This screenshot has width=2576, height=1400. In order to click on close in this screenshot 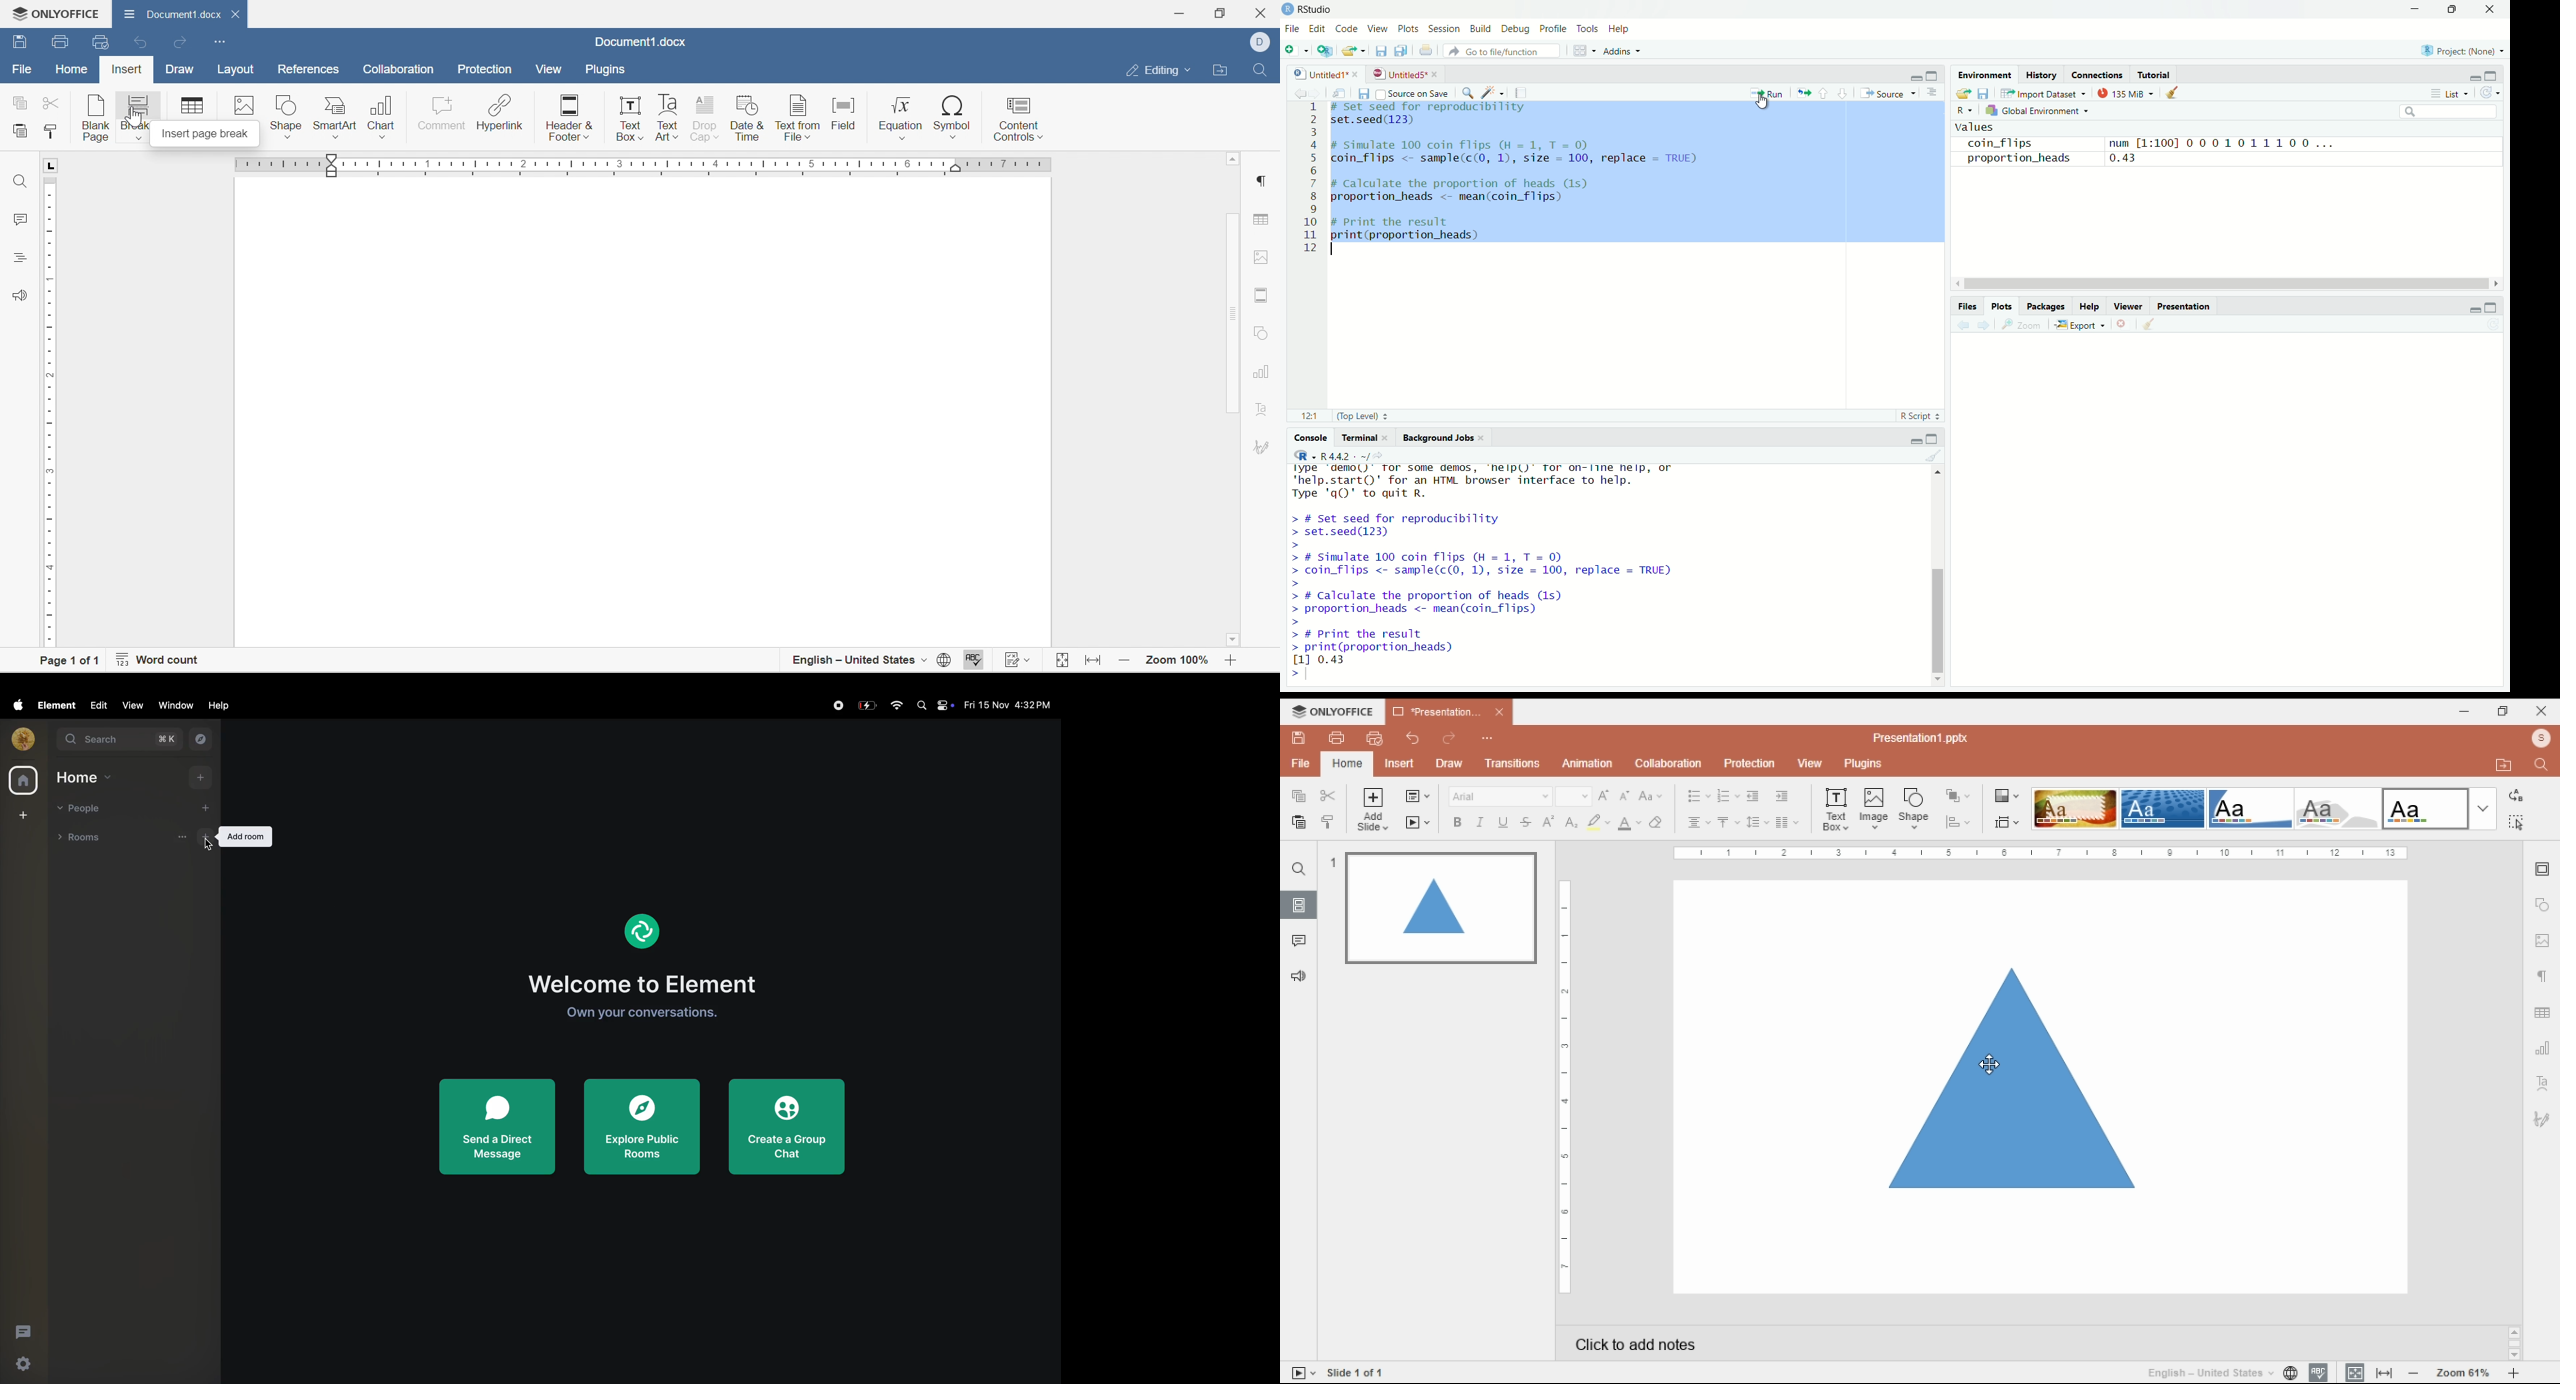, I will do `click(1388, 437)`.